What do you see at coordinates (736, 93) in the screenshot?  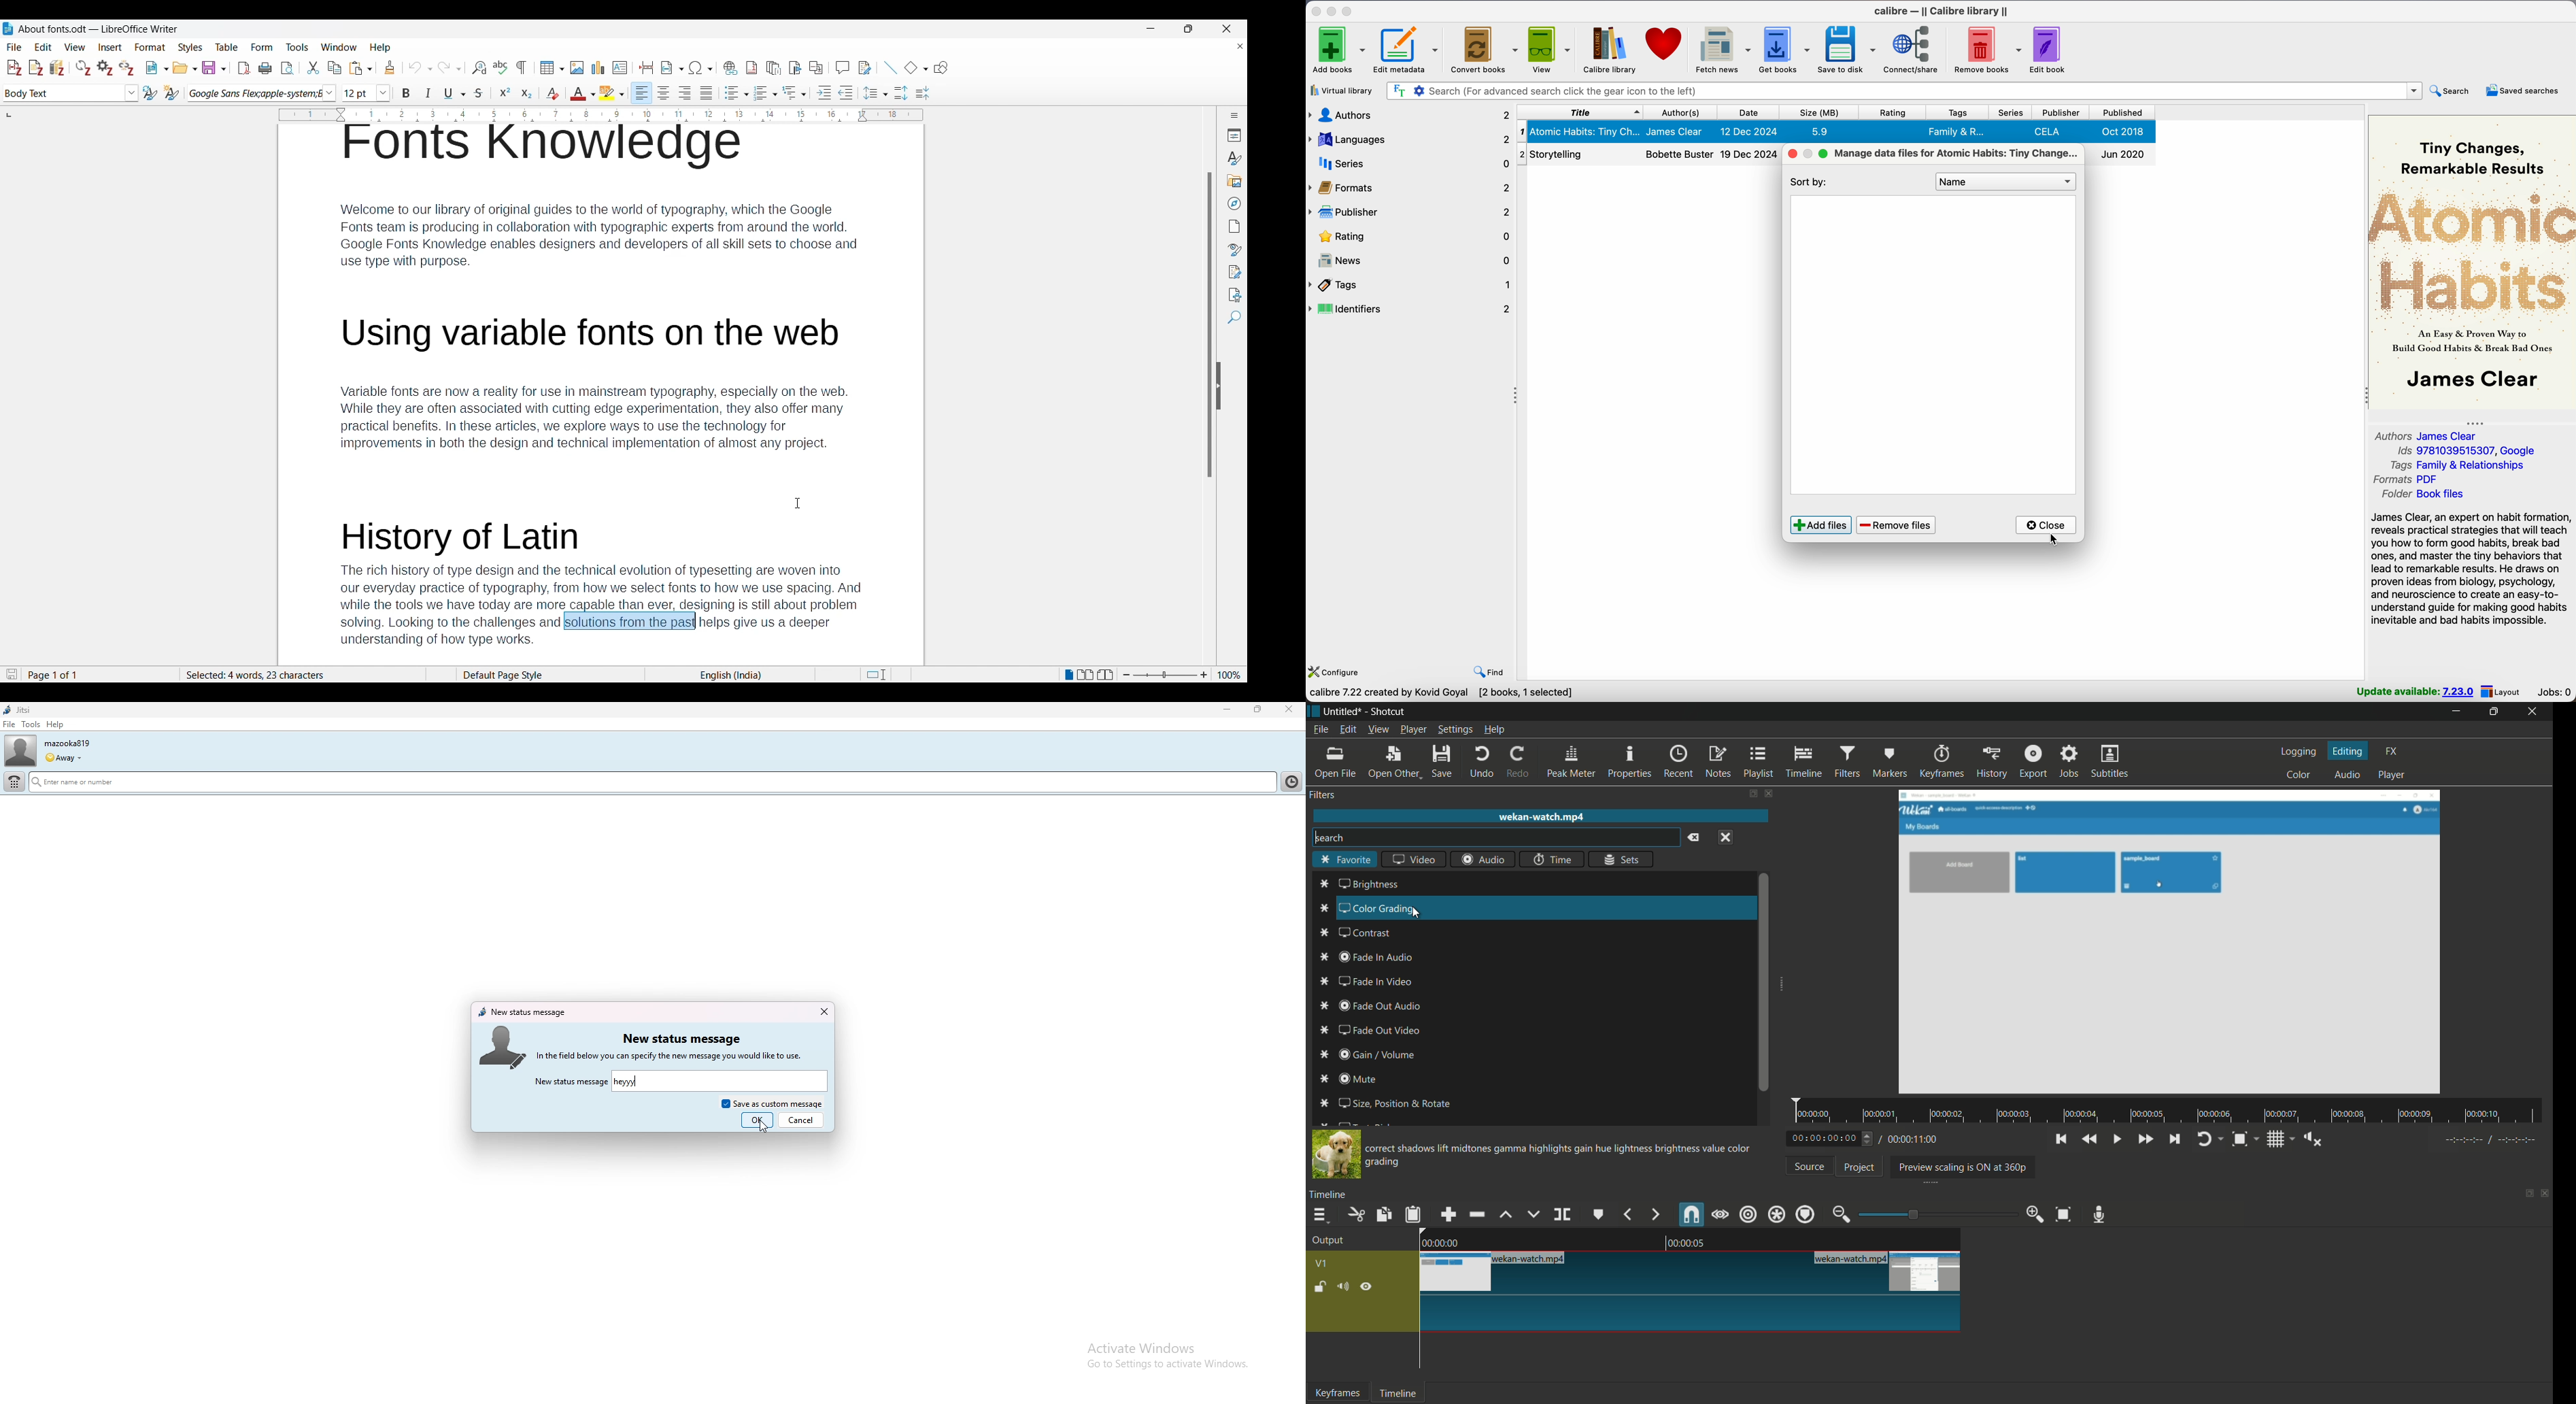 I see `Toggle unordered list options` at bounding box center [736, 93].